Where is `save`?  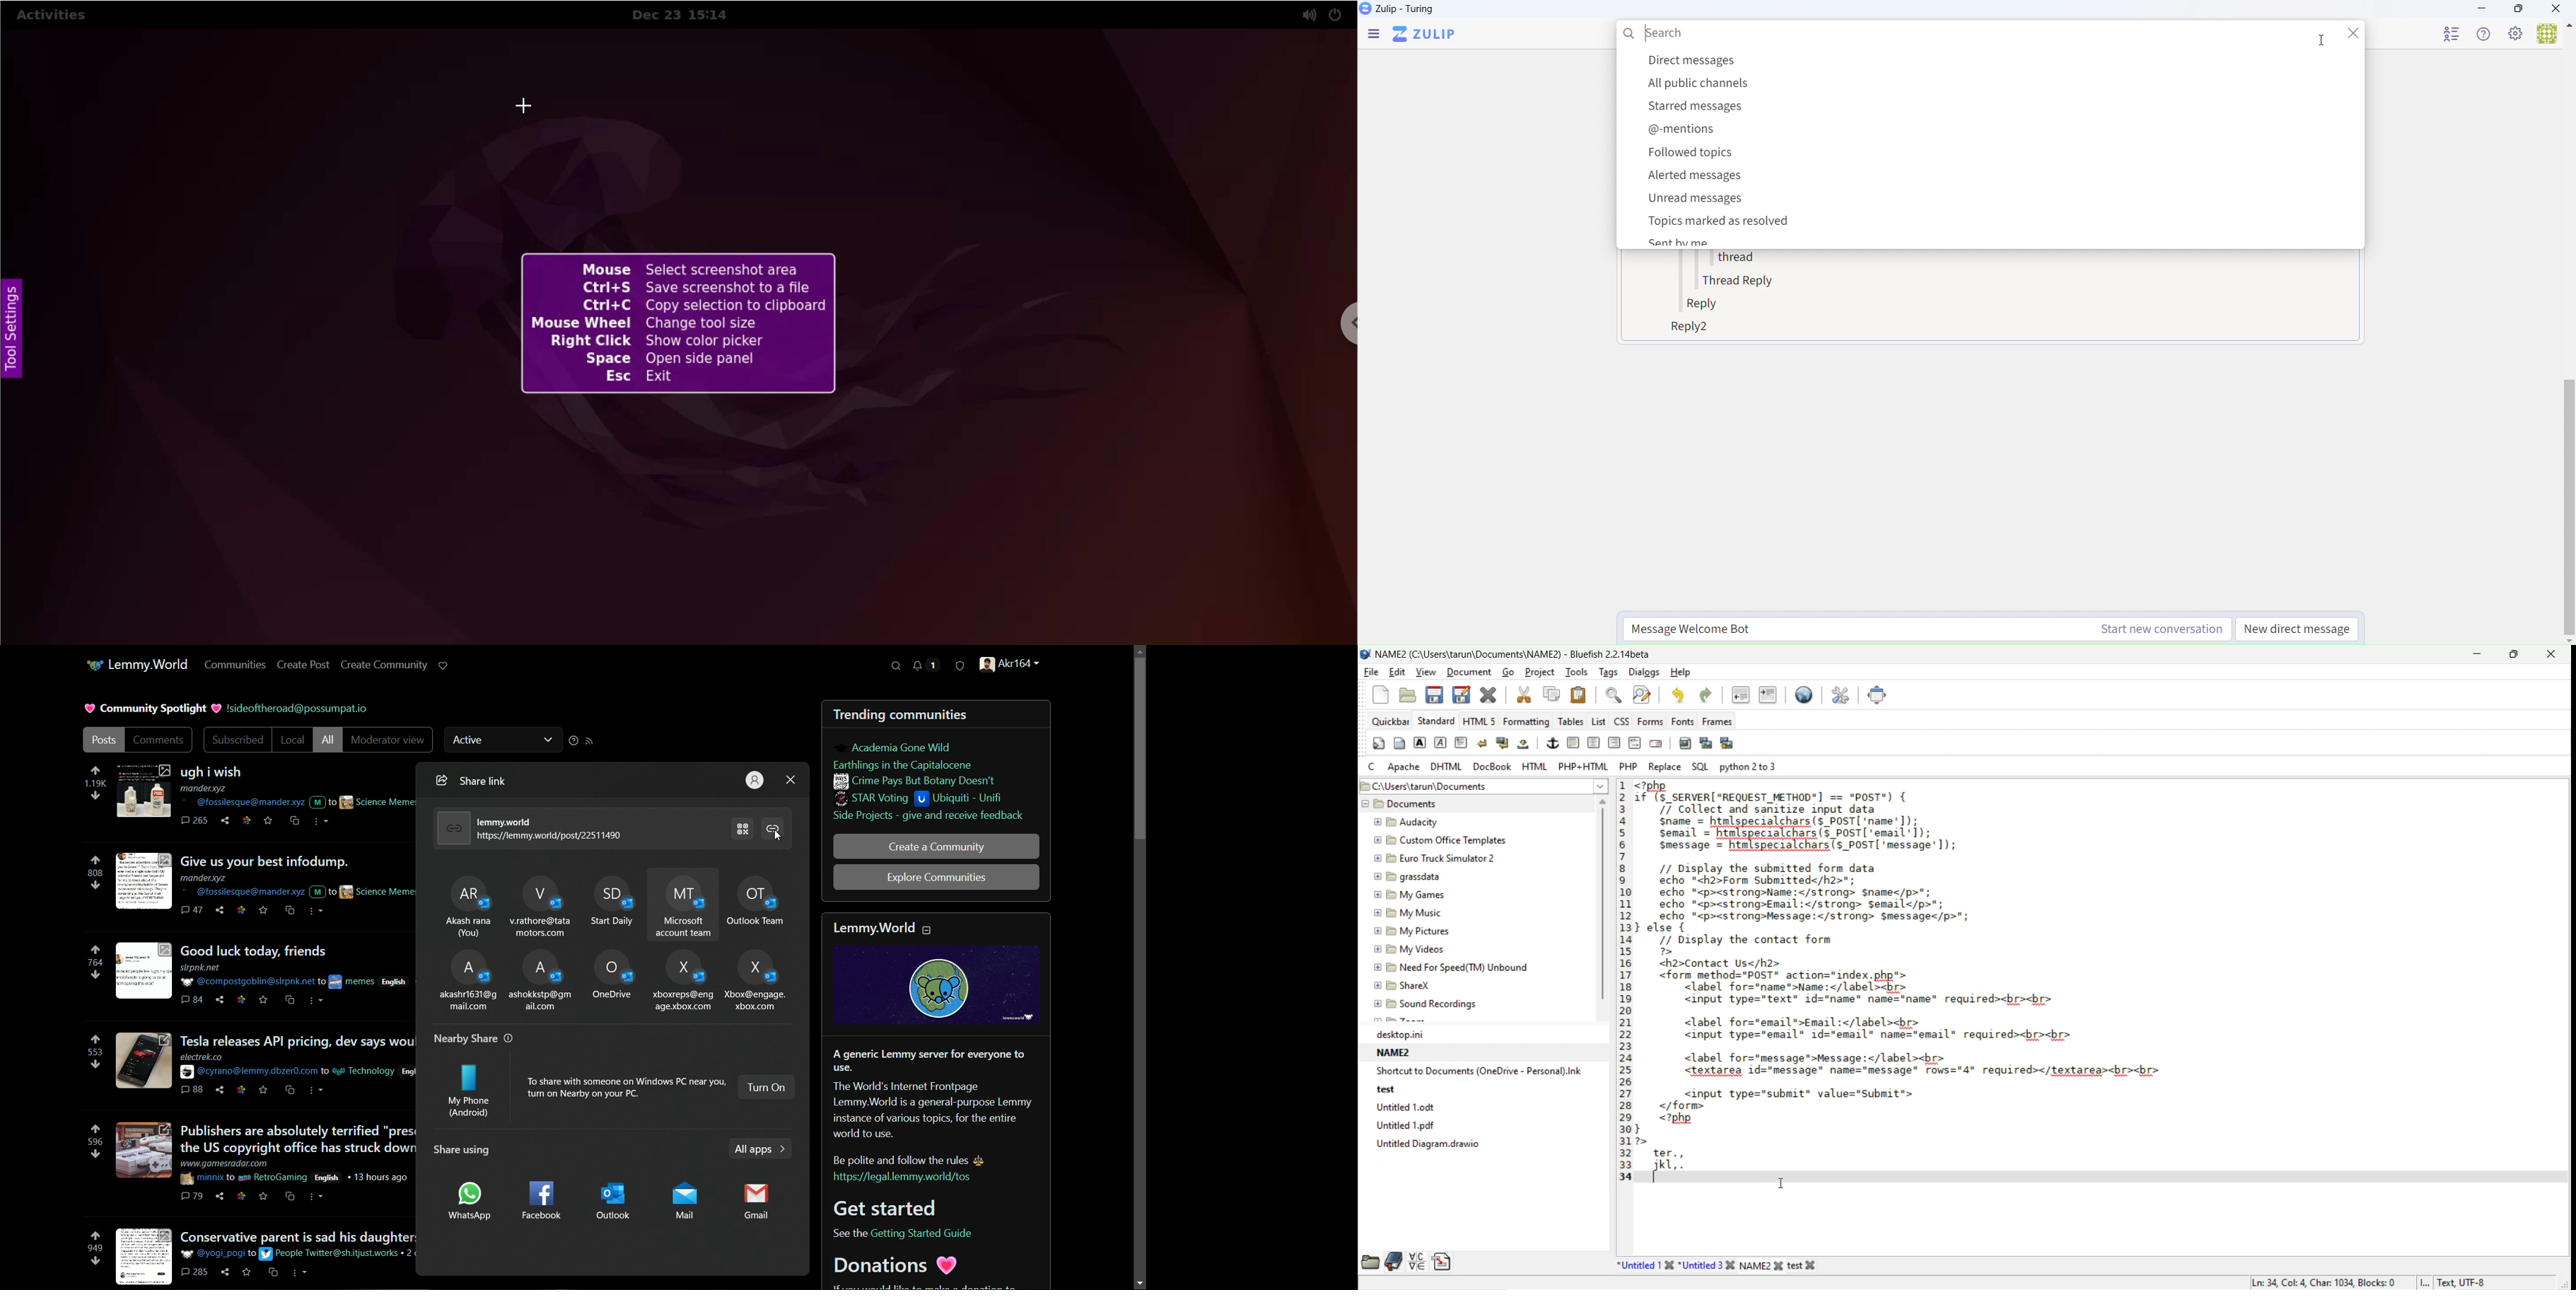
save is located at coordinates (264, 1196).